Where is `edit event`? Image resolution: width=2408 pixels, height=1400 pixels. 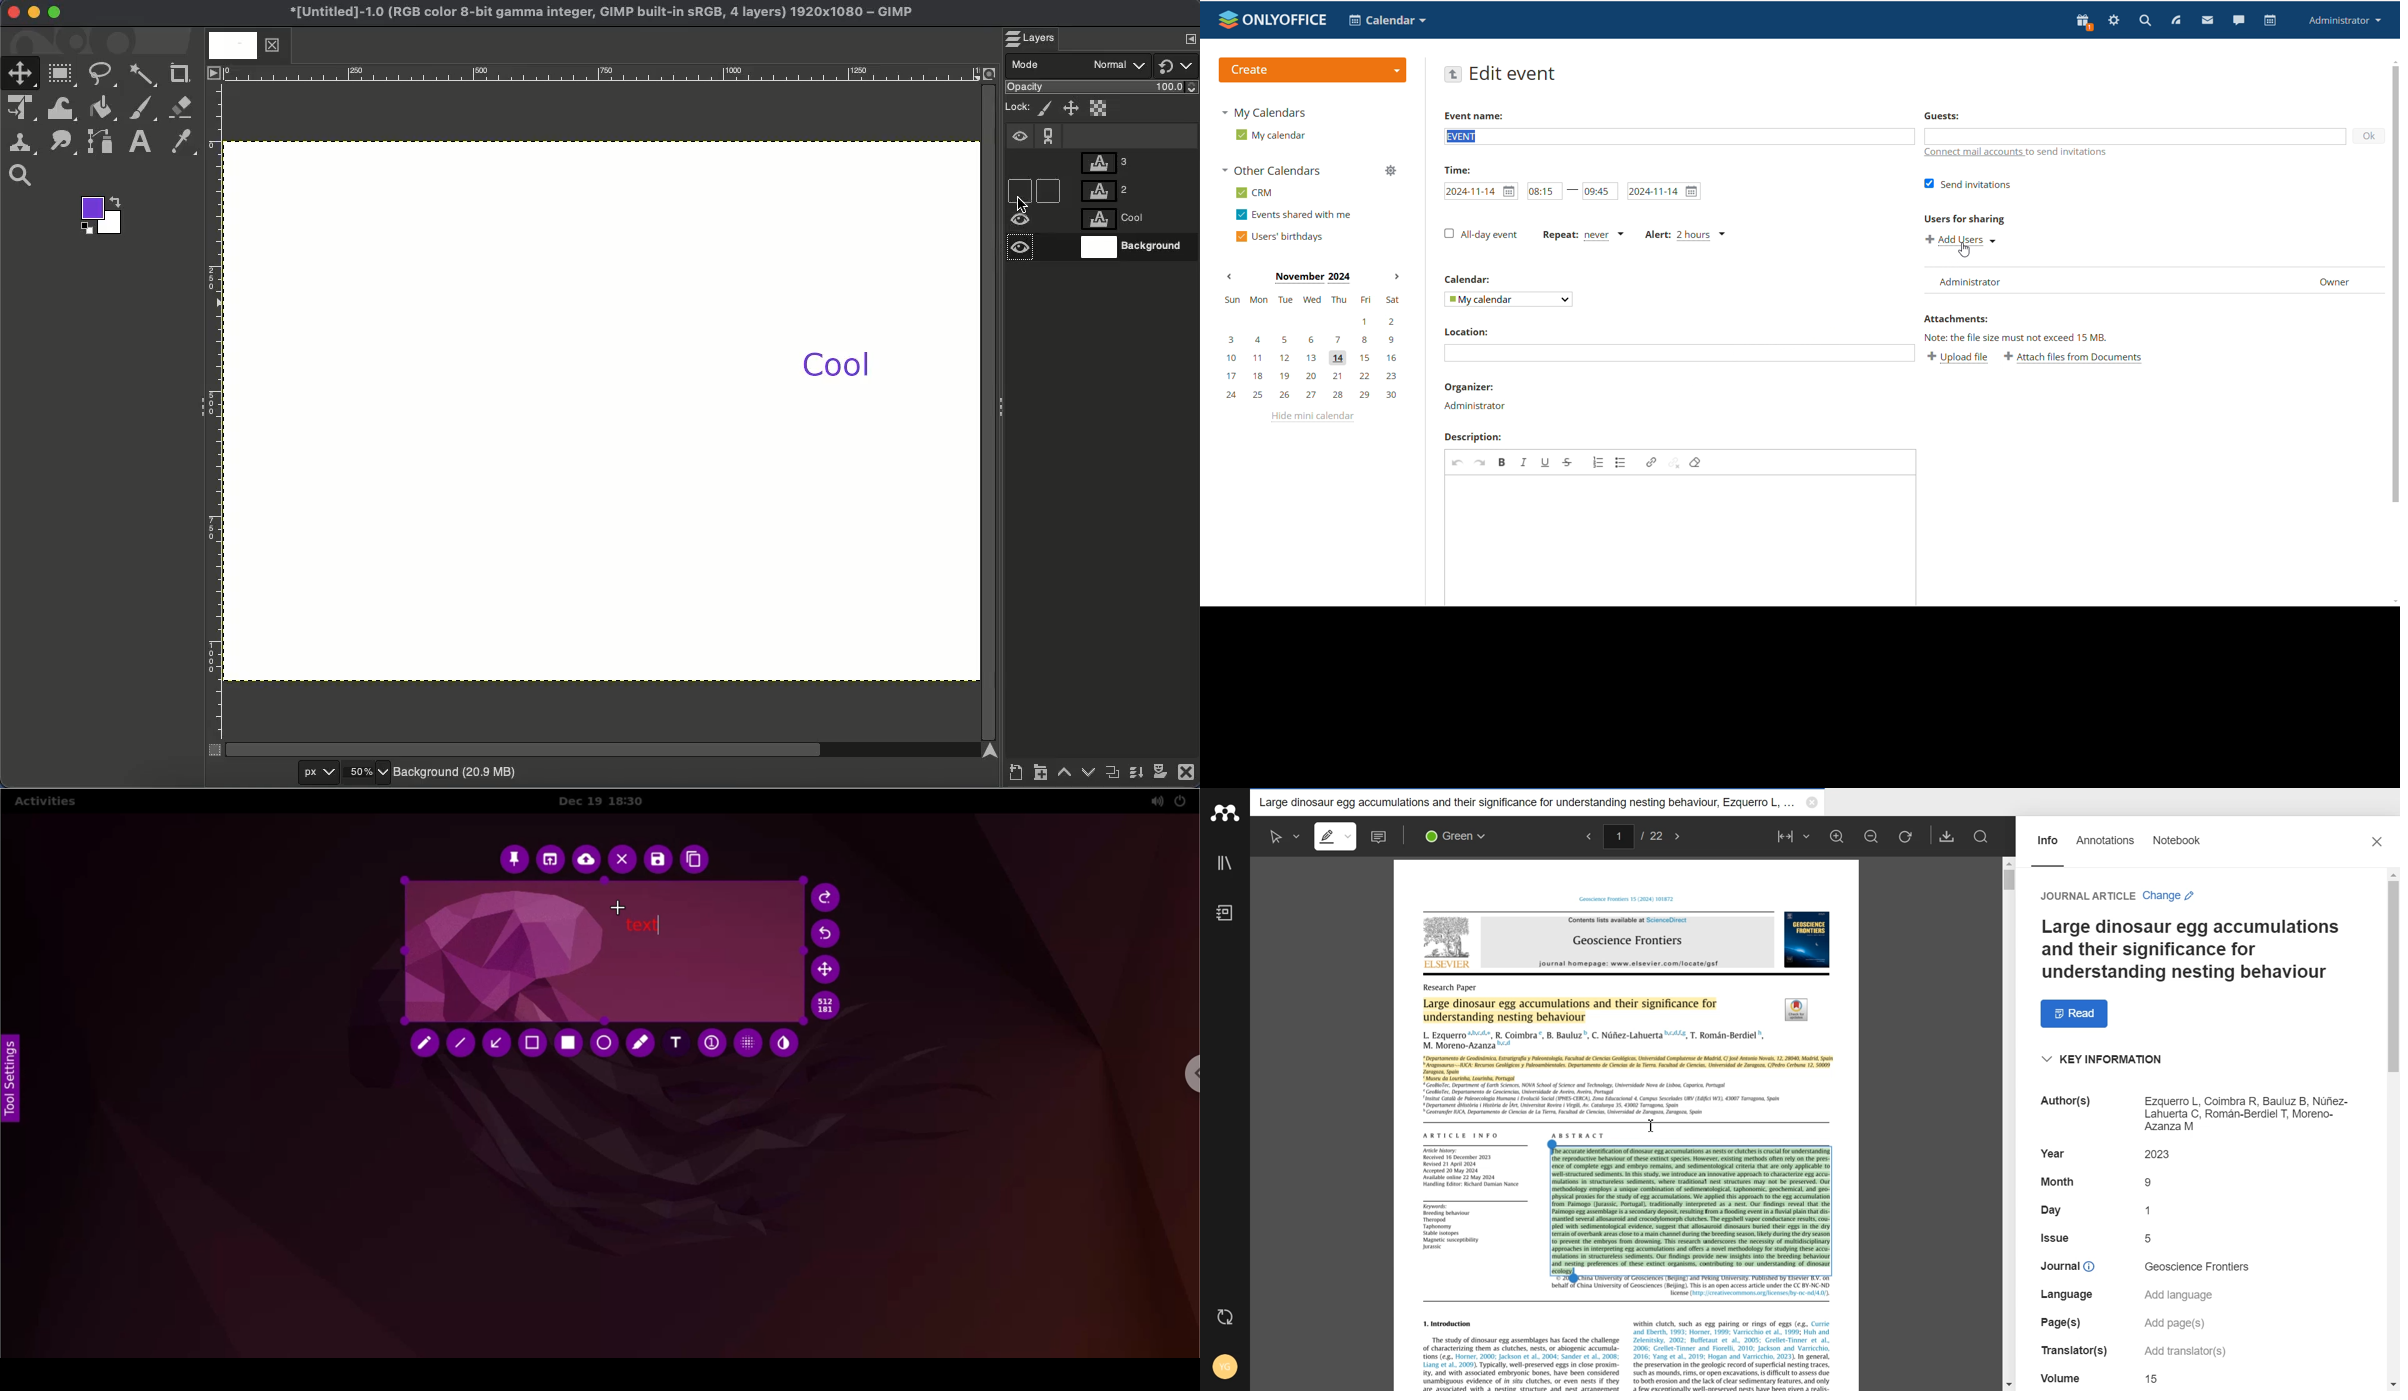
edit event is located at coordinates (1516, 74).